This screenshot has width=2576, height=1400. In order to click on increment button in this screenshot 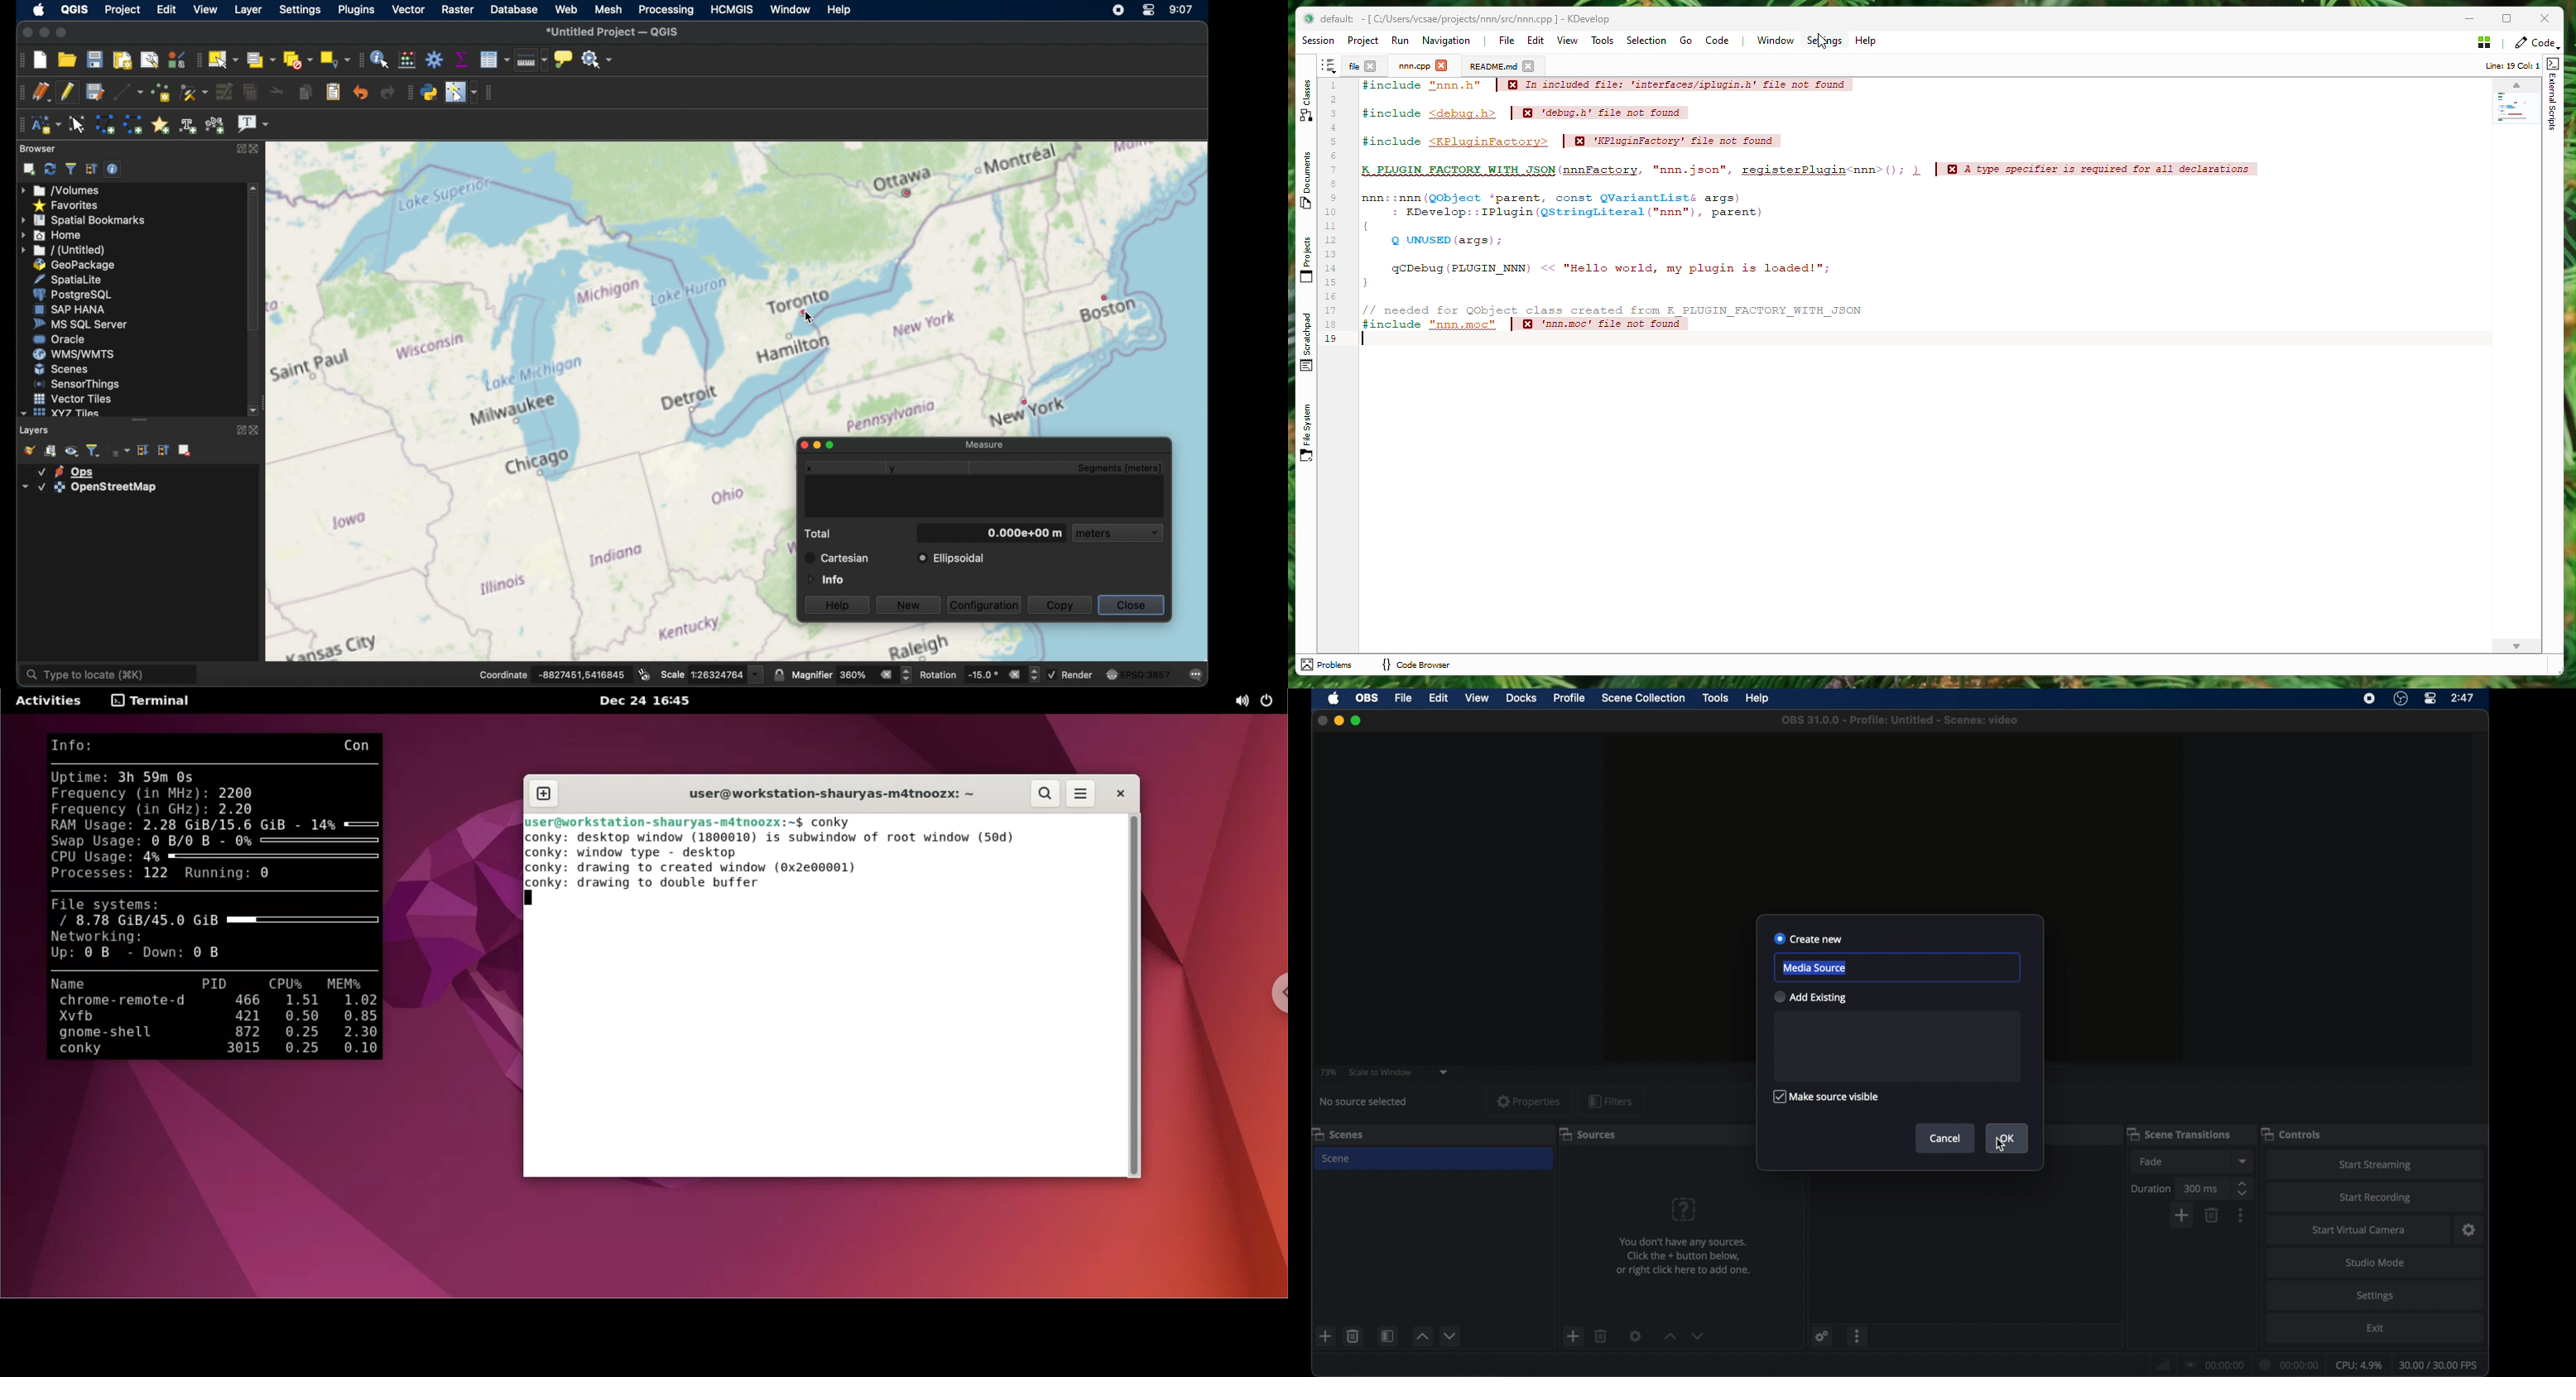, I will do `click(1670, 1337)`.